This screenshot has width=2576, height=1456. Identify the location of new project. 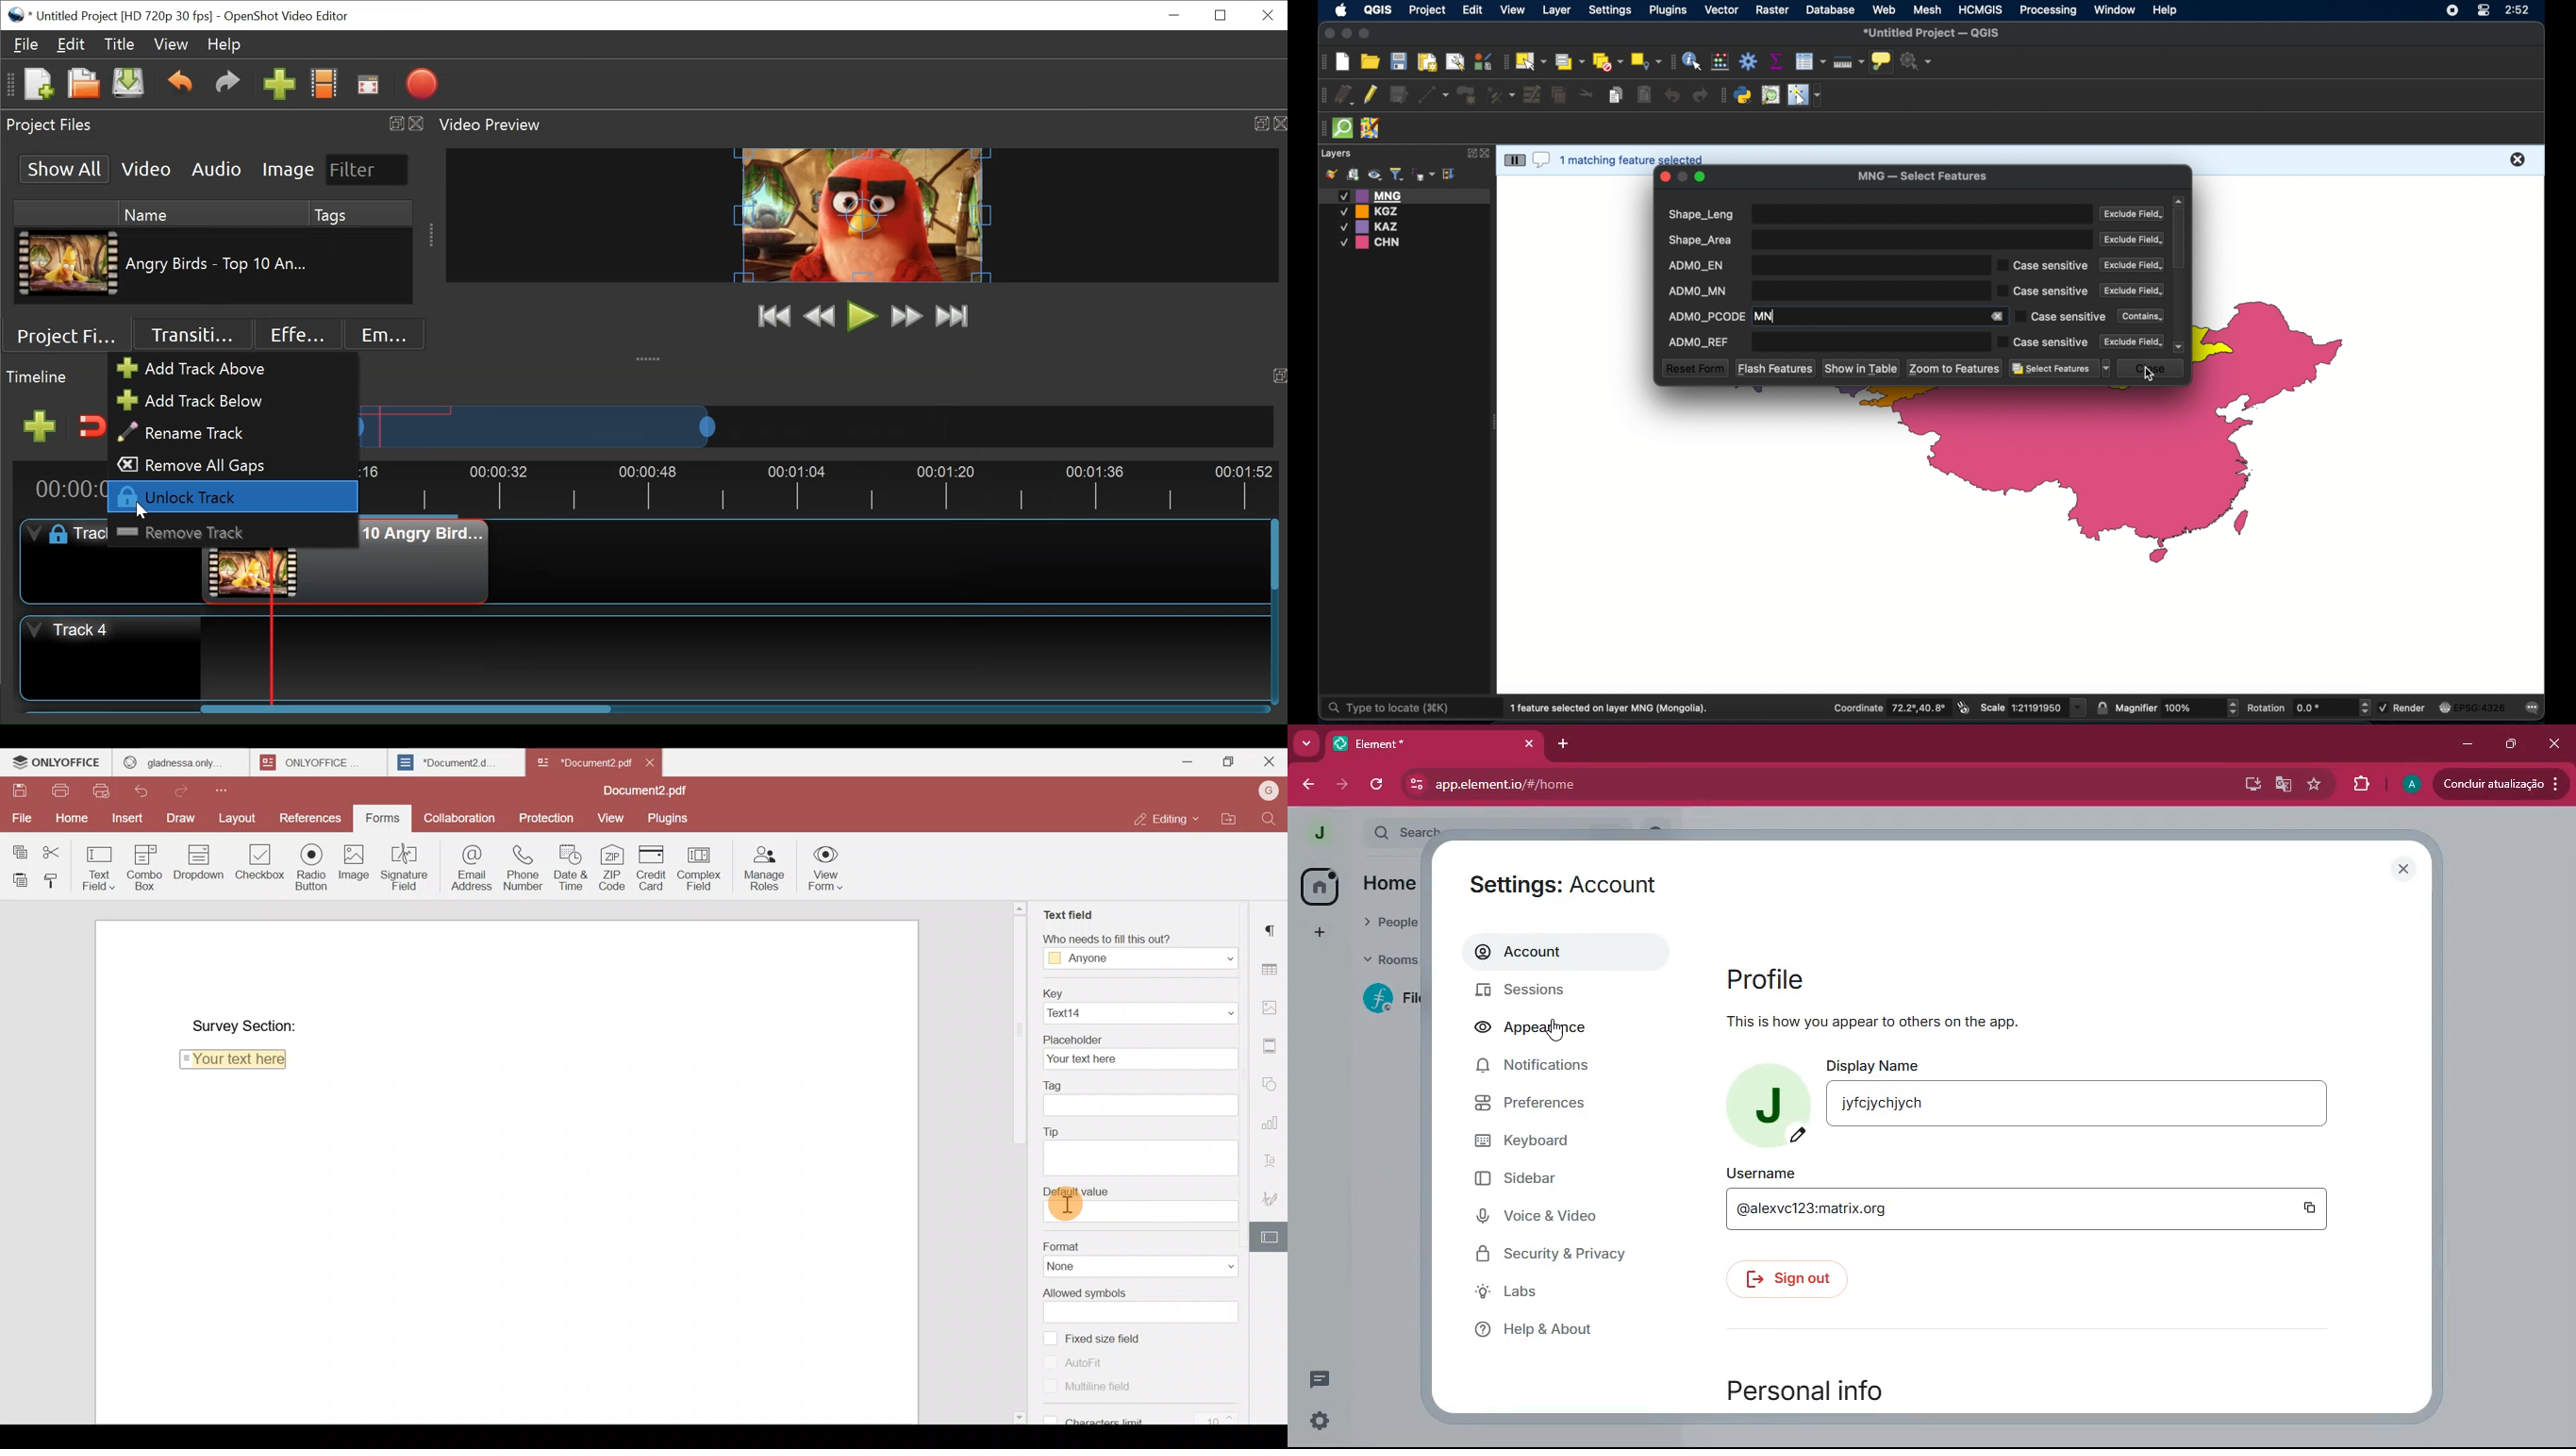
(1343, 62).